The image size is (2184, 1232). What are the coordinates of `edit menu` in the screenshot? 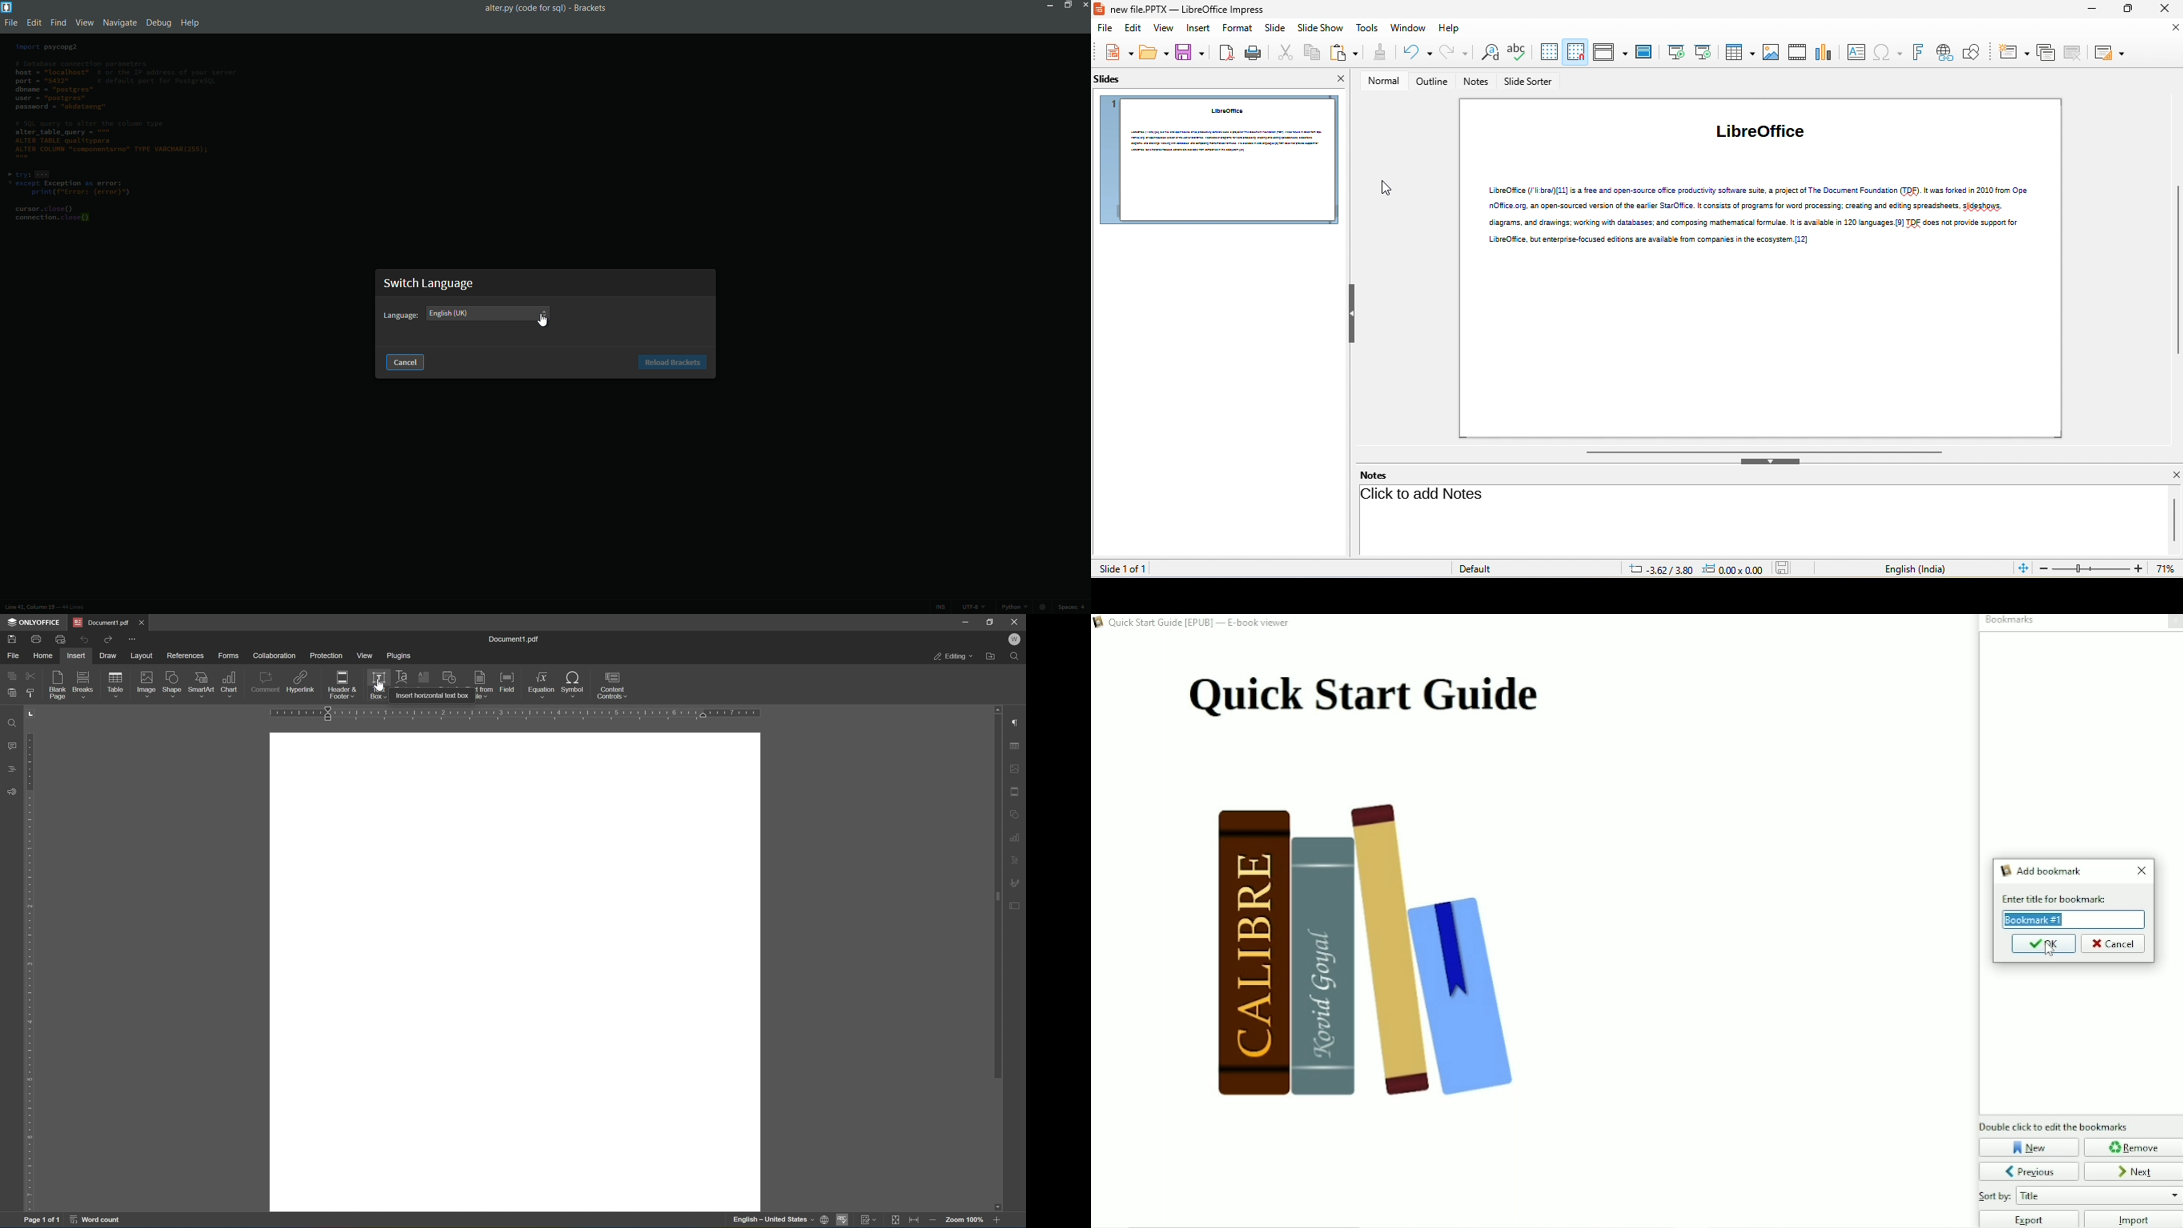 It's located at (34, 22).